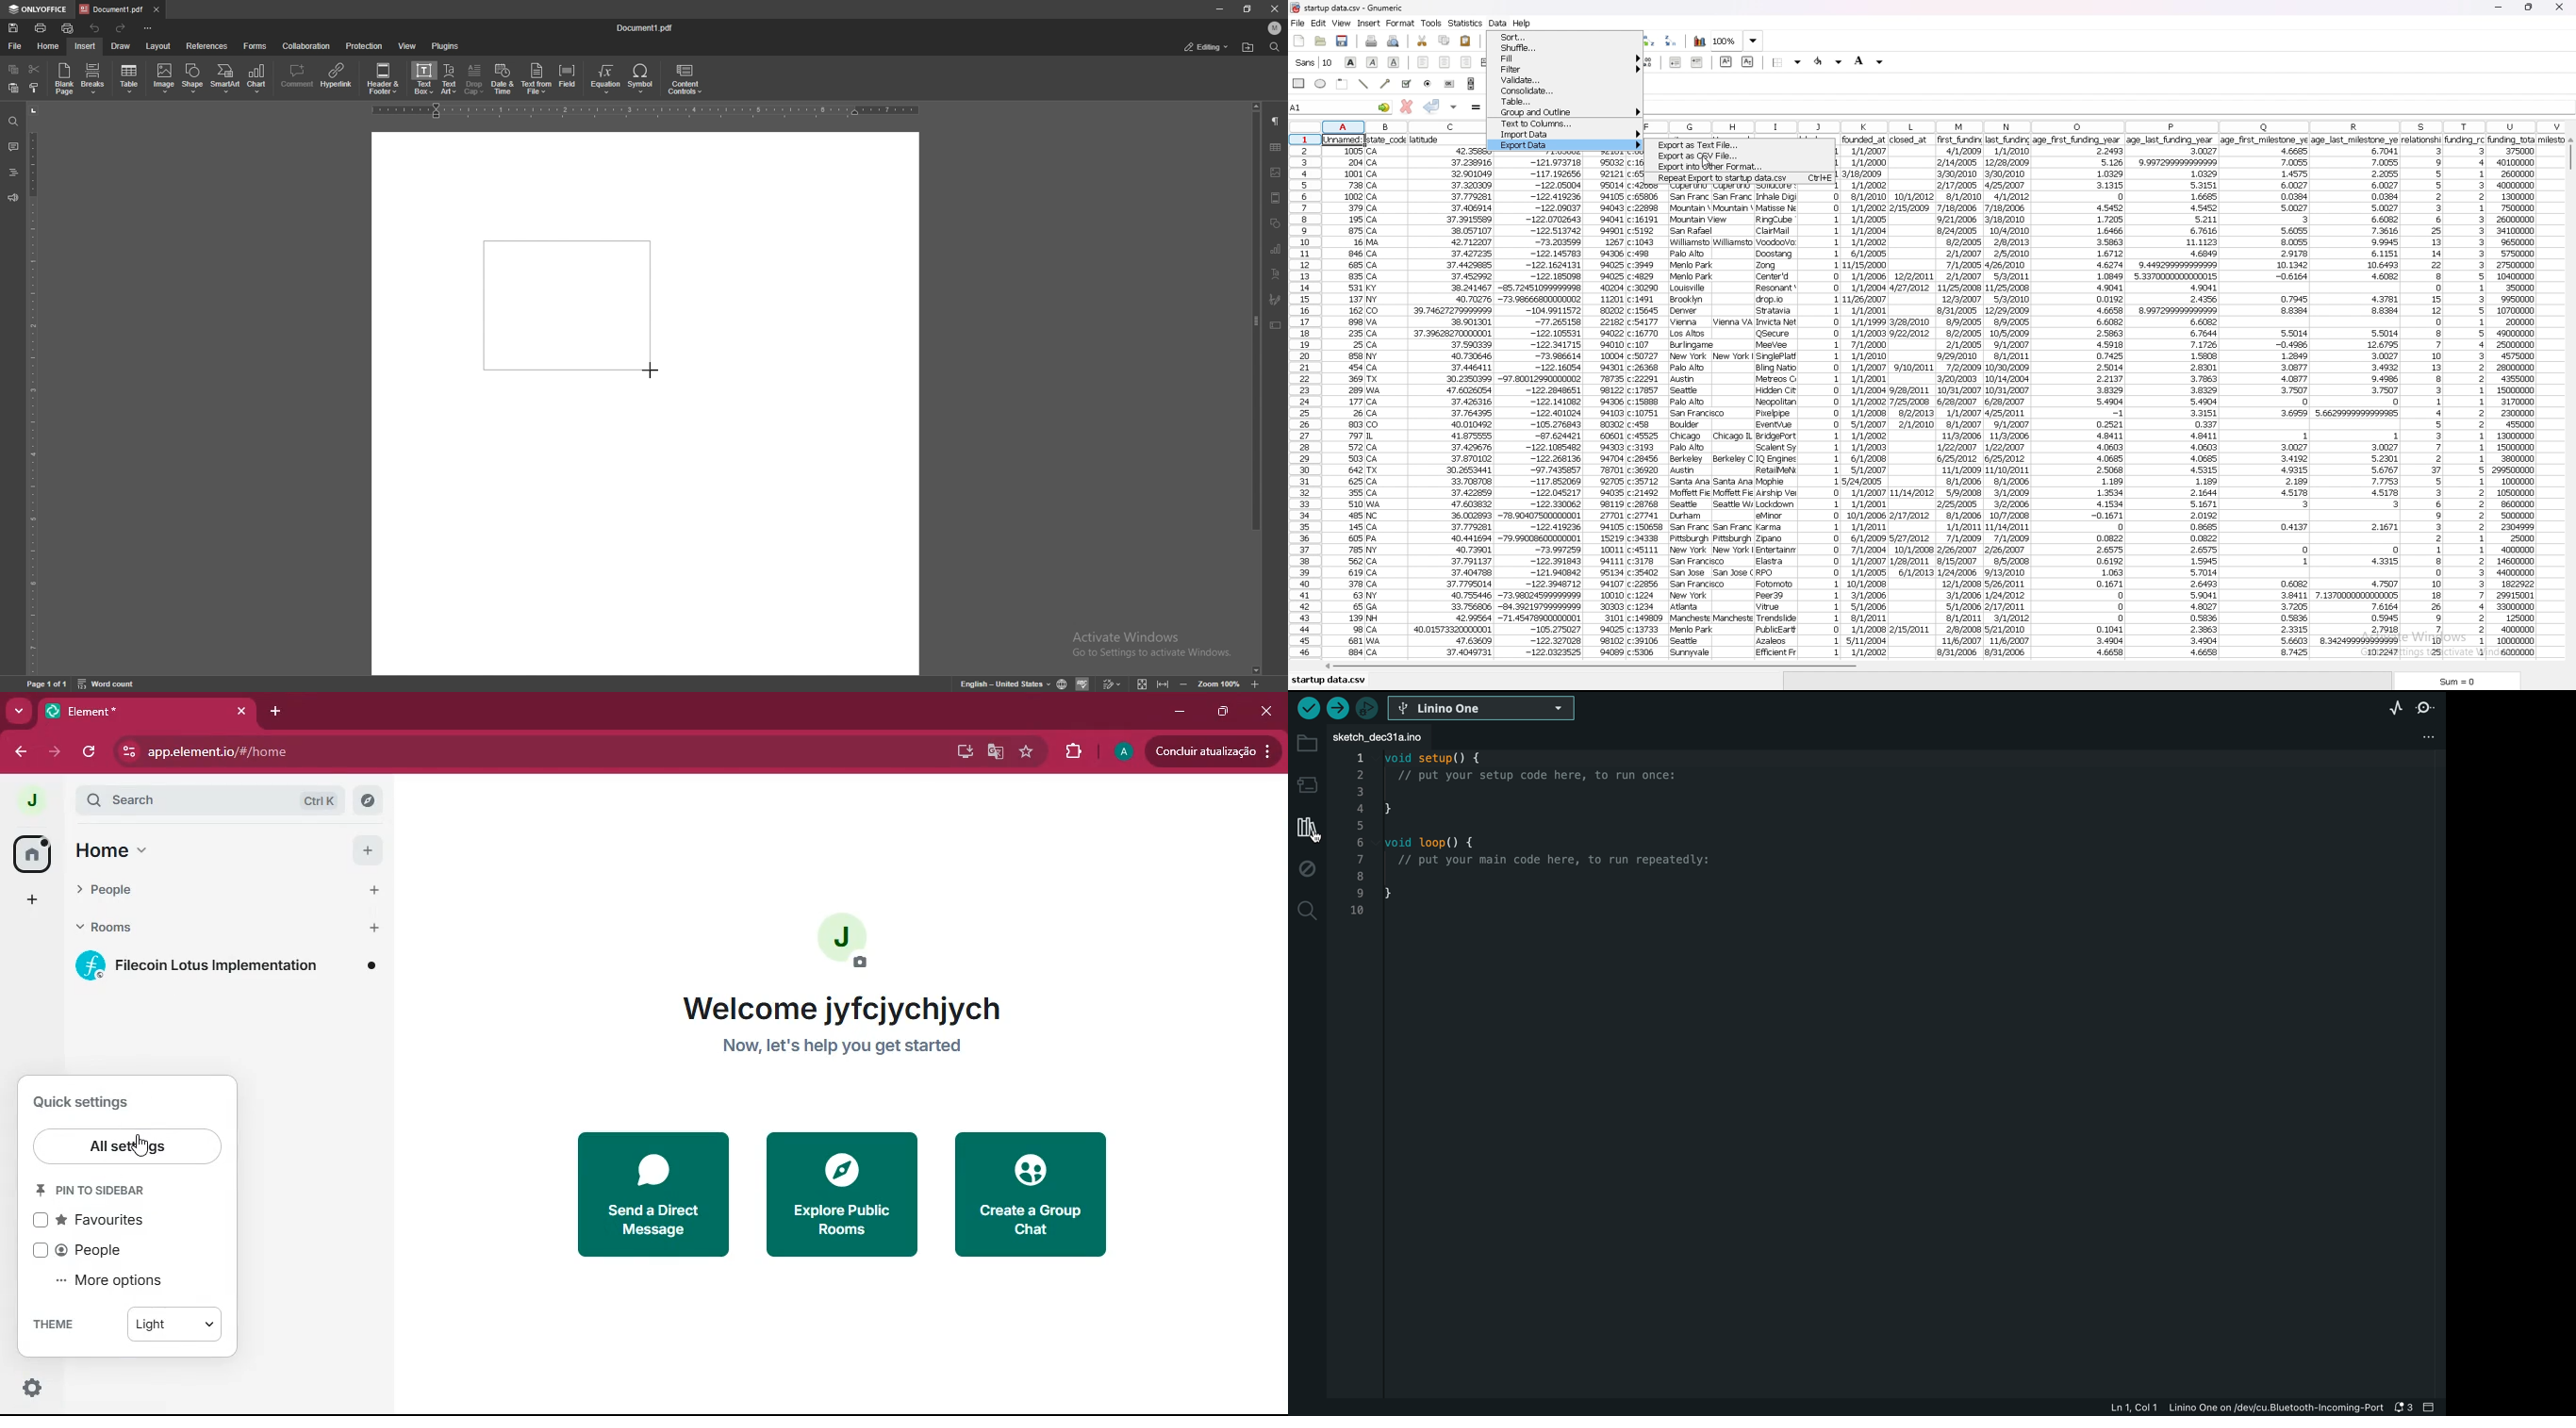  Describe the element at coordinates (1246, 9) in the screenshot. I see `resize` at that location.